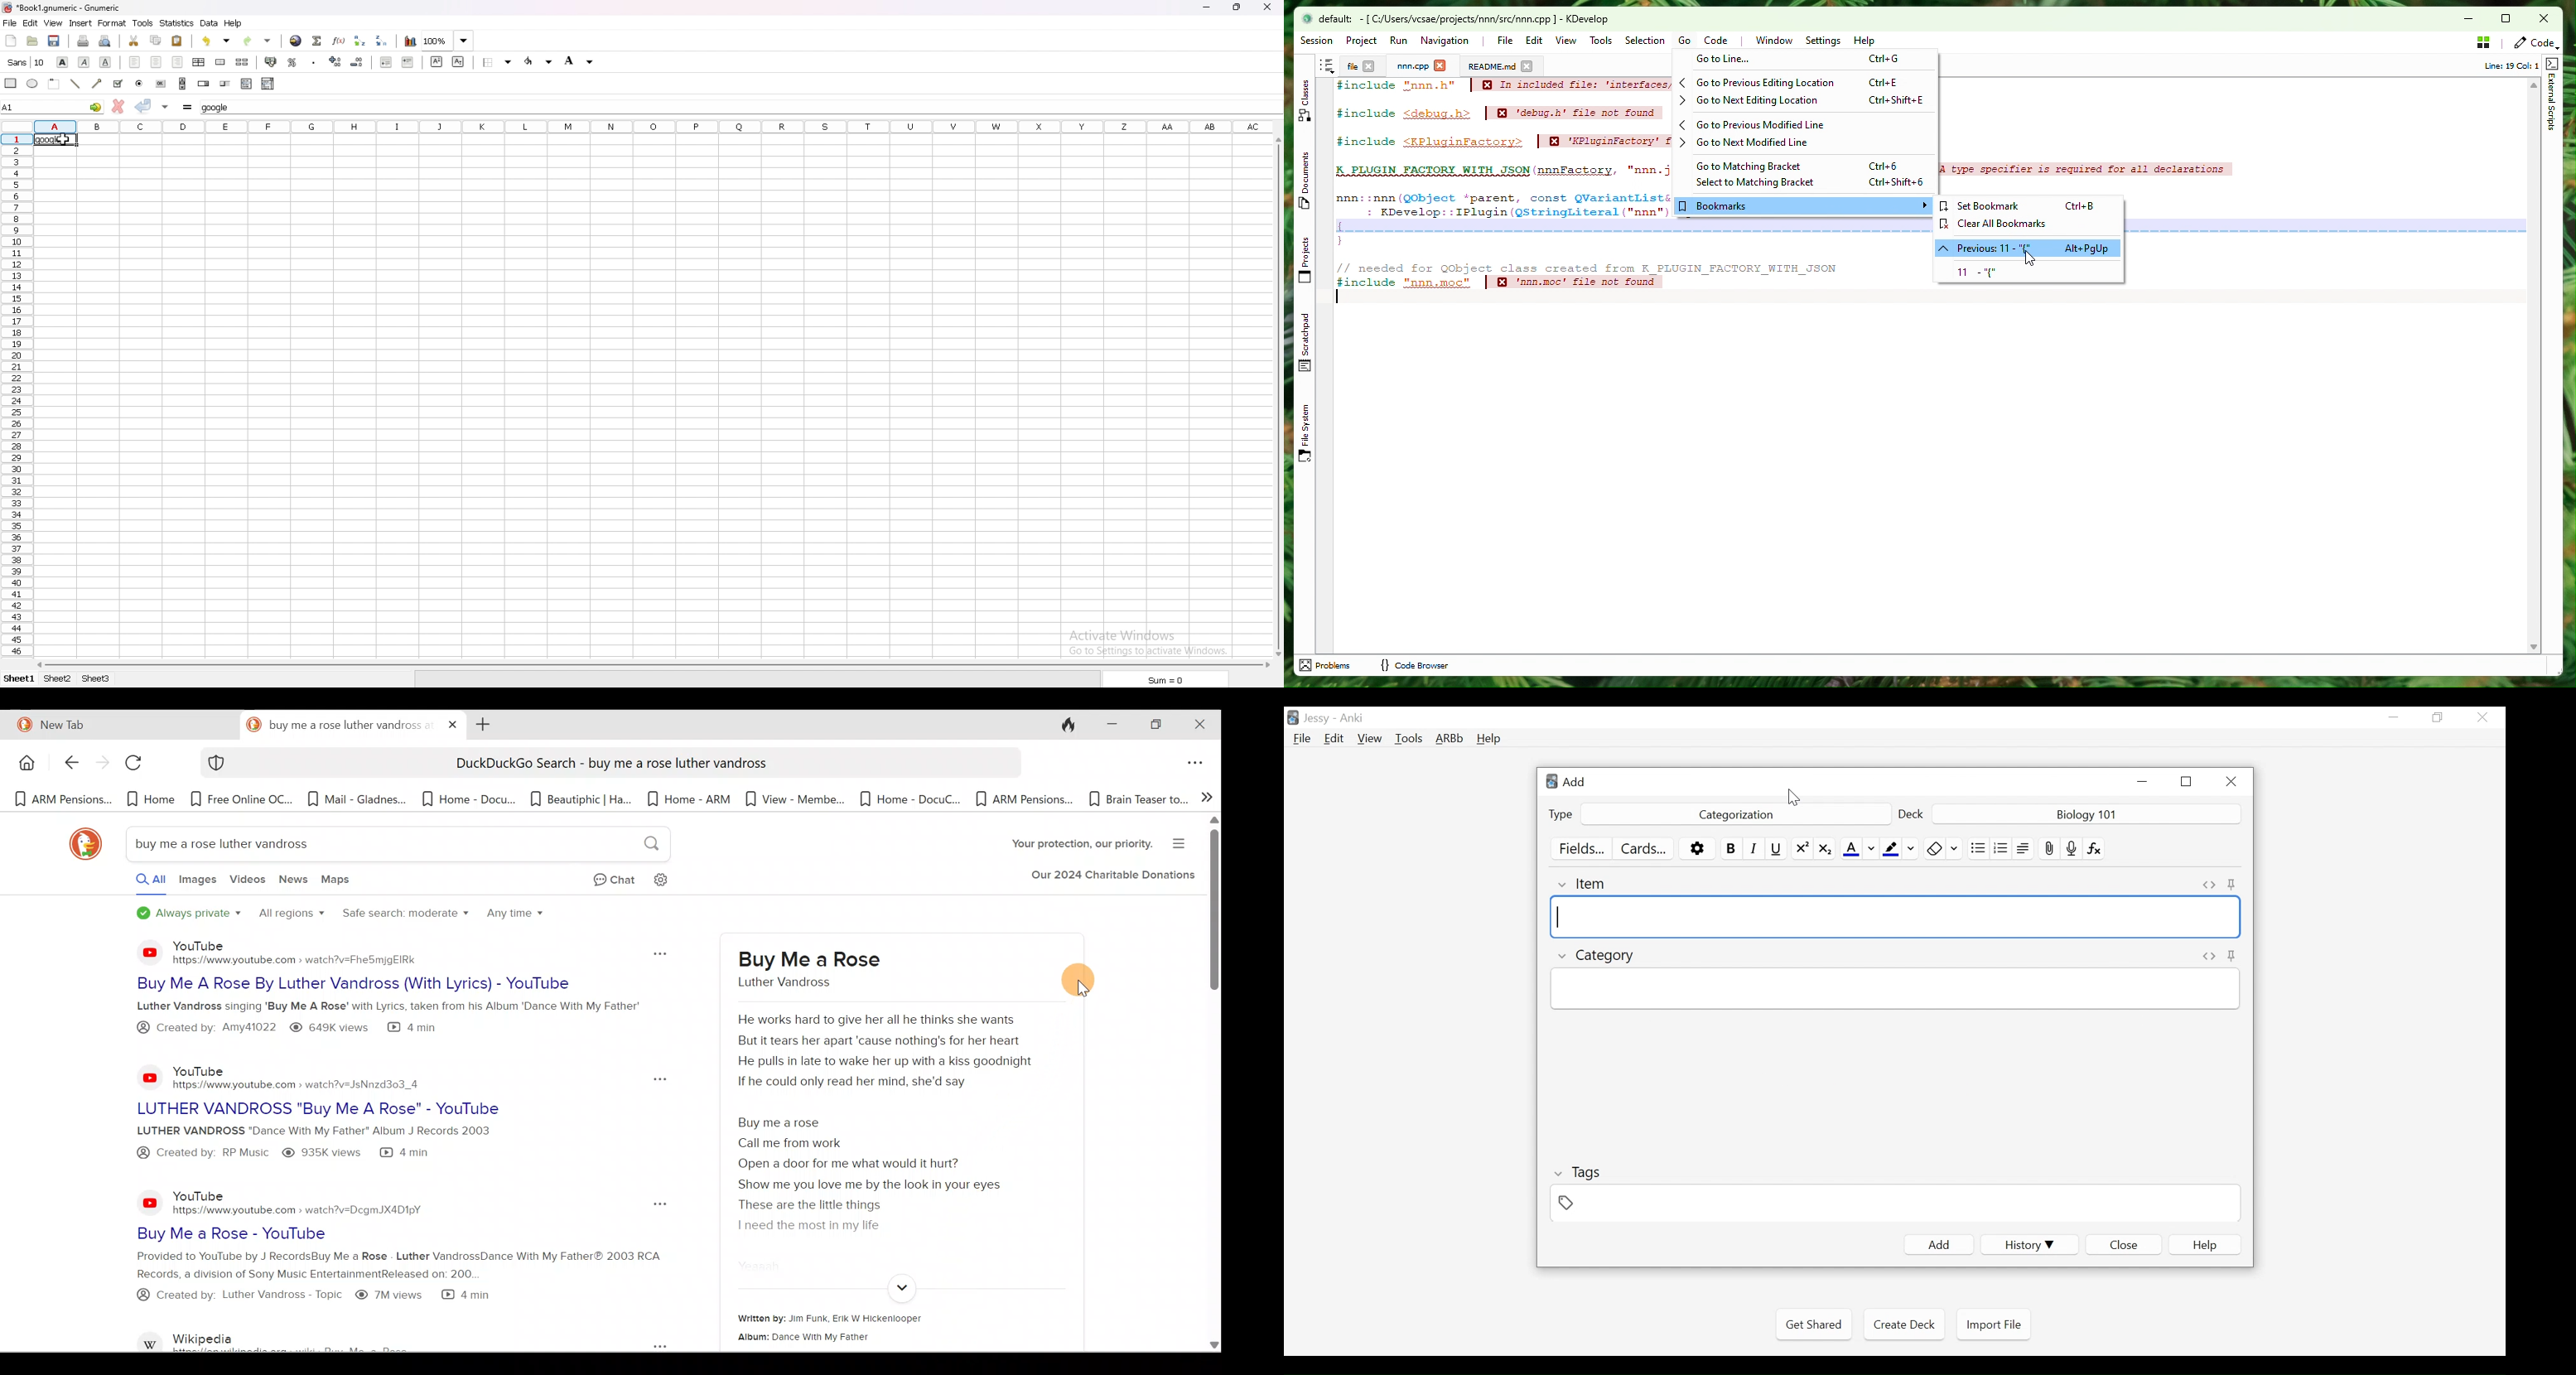  I want to click on underline, so click(105, 62).